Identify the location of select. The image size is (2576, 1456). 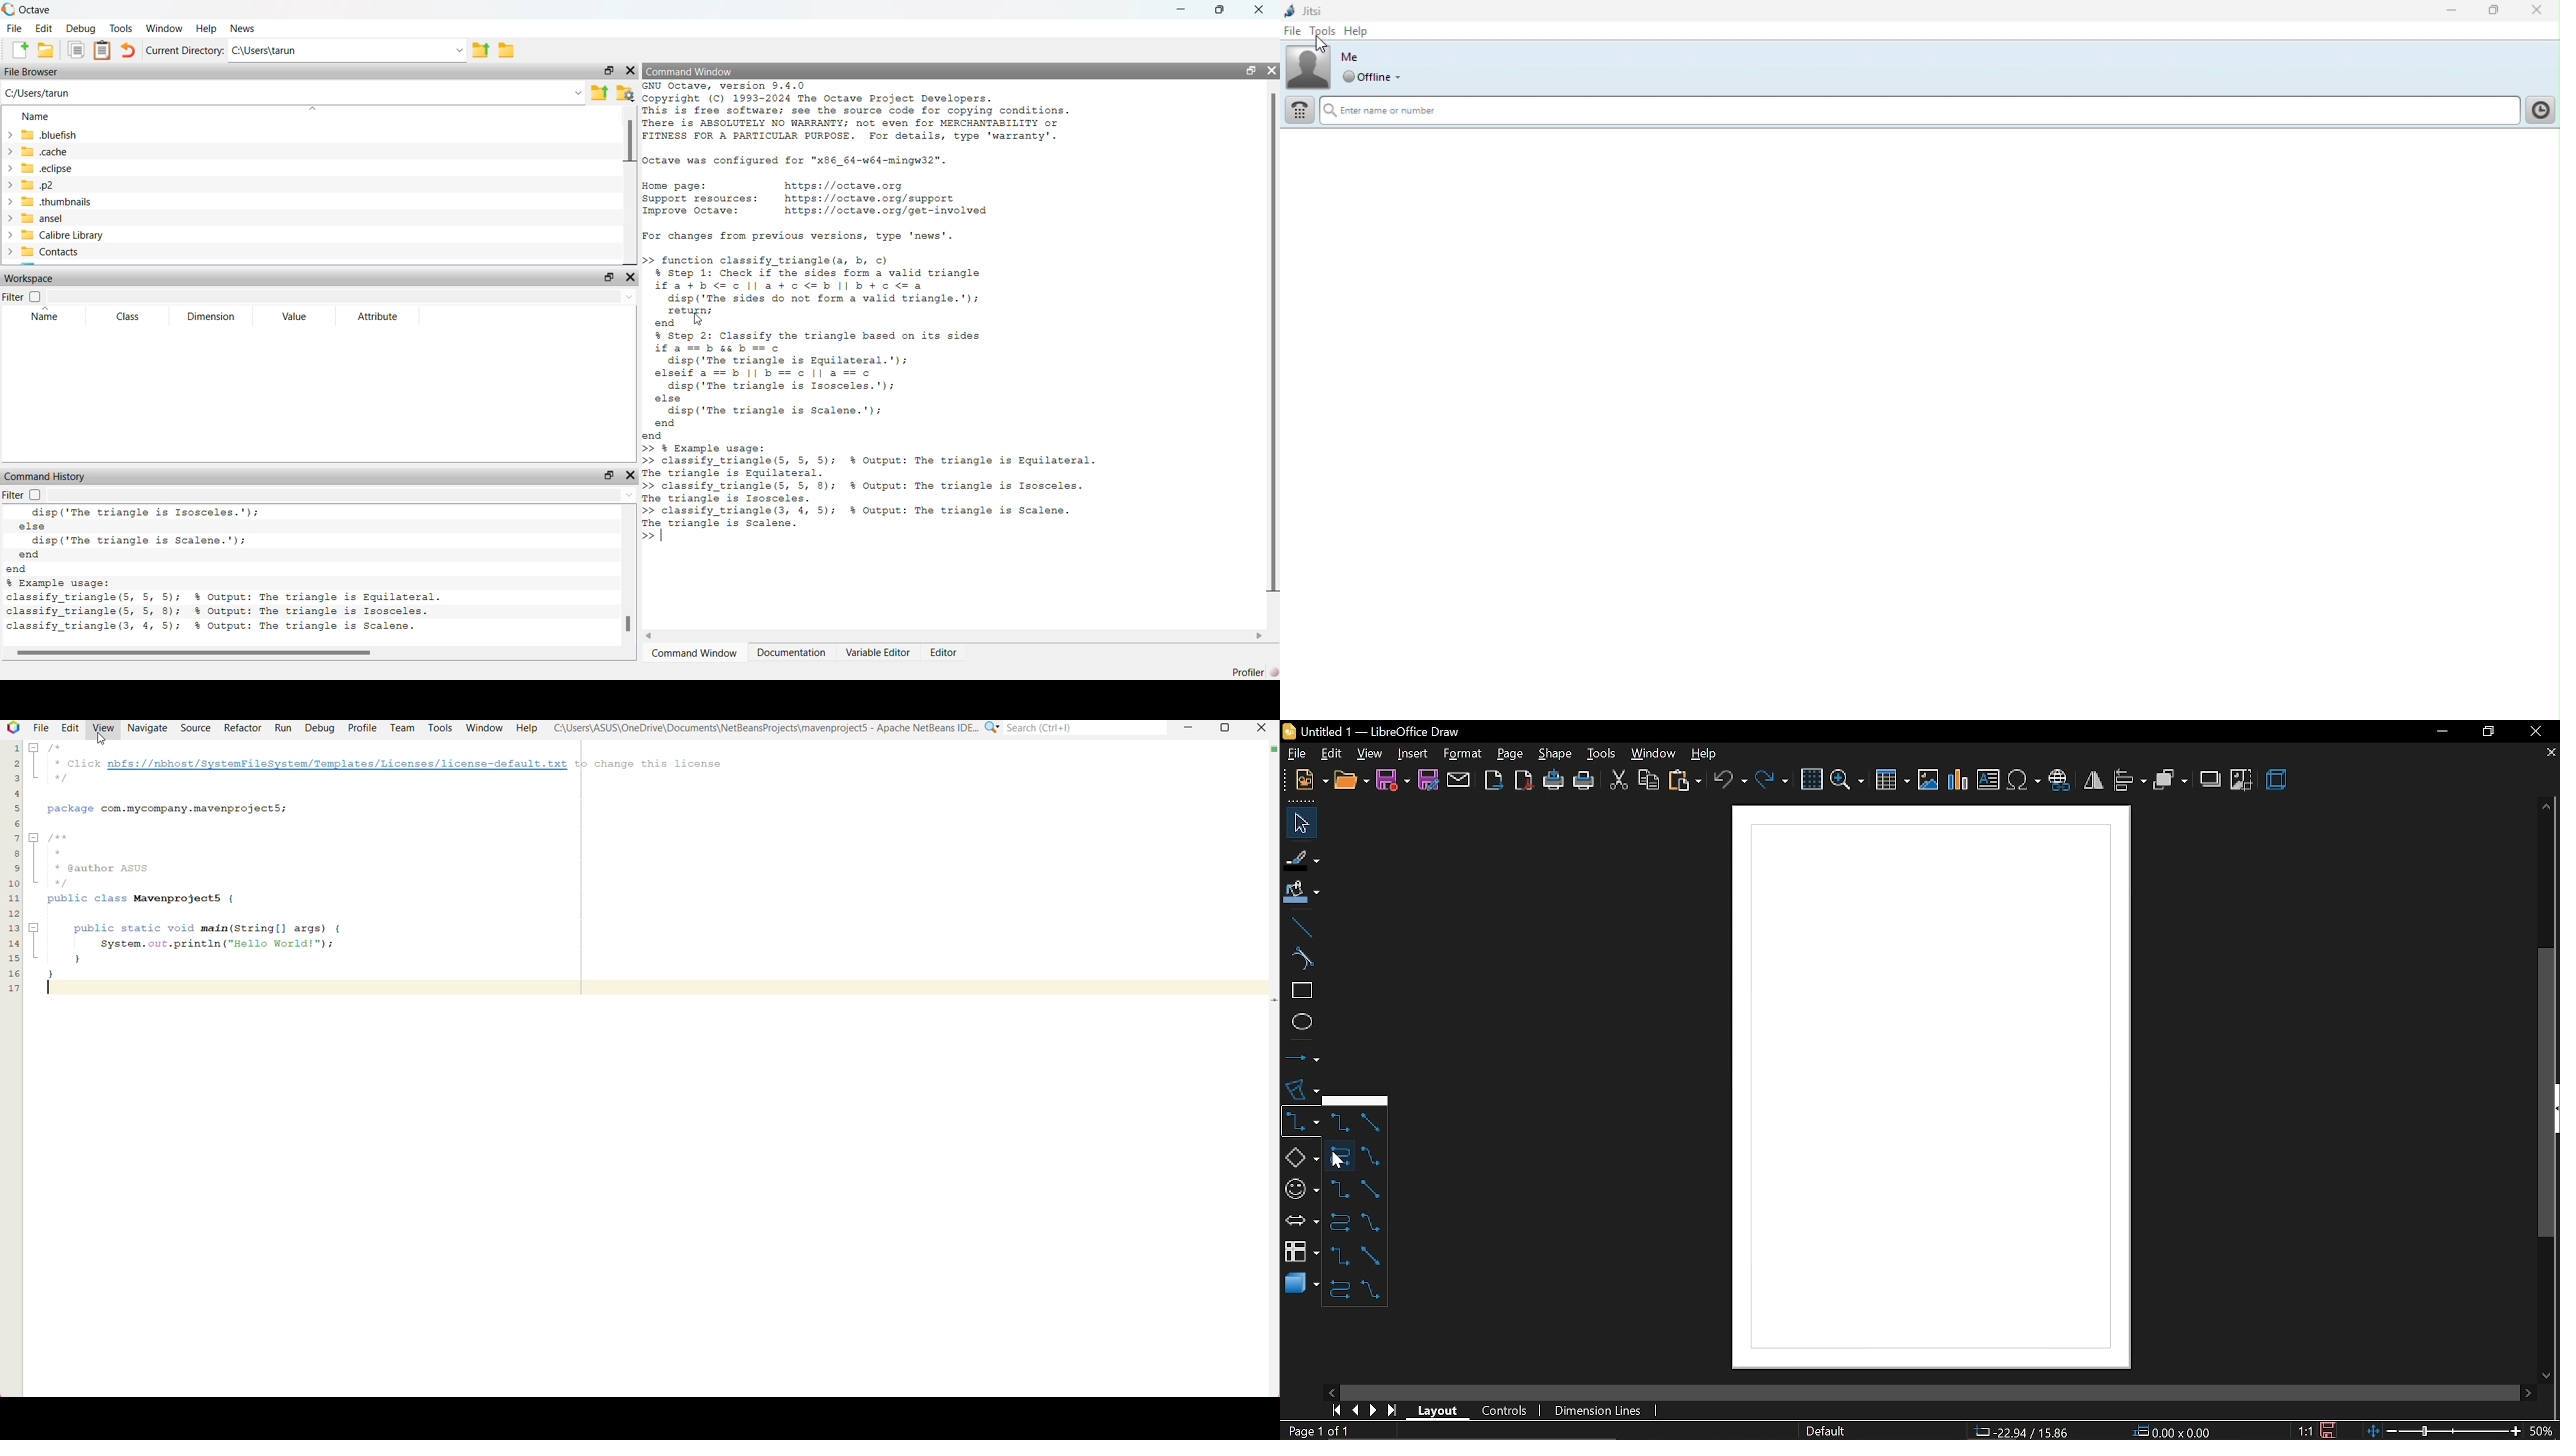
(1298, 823).